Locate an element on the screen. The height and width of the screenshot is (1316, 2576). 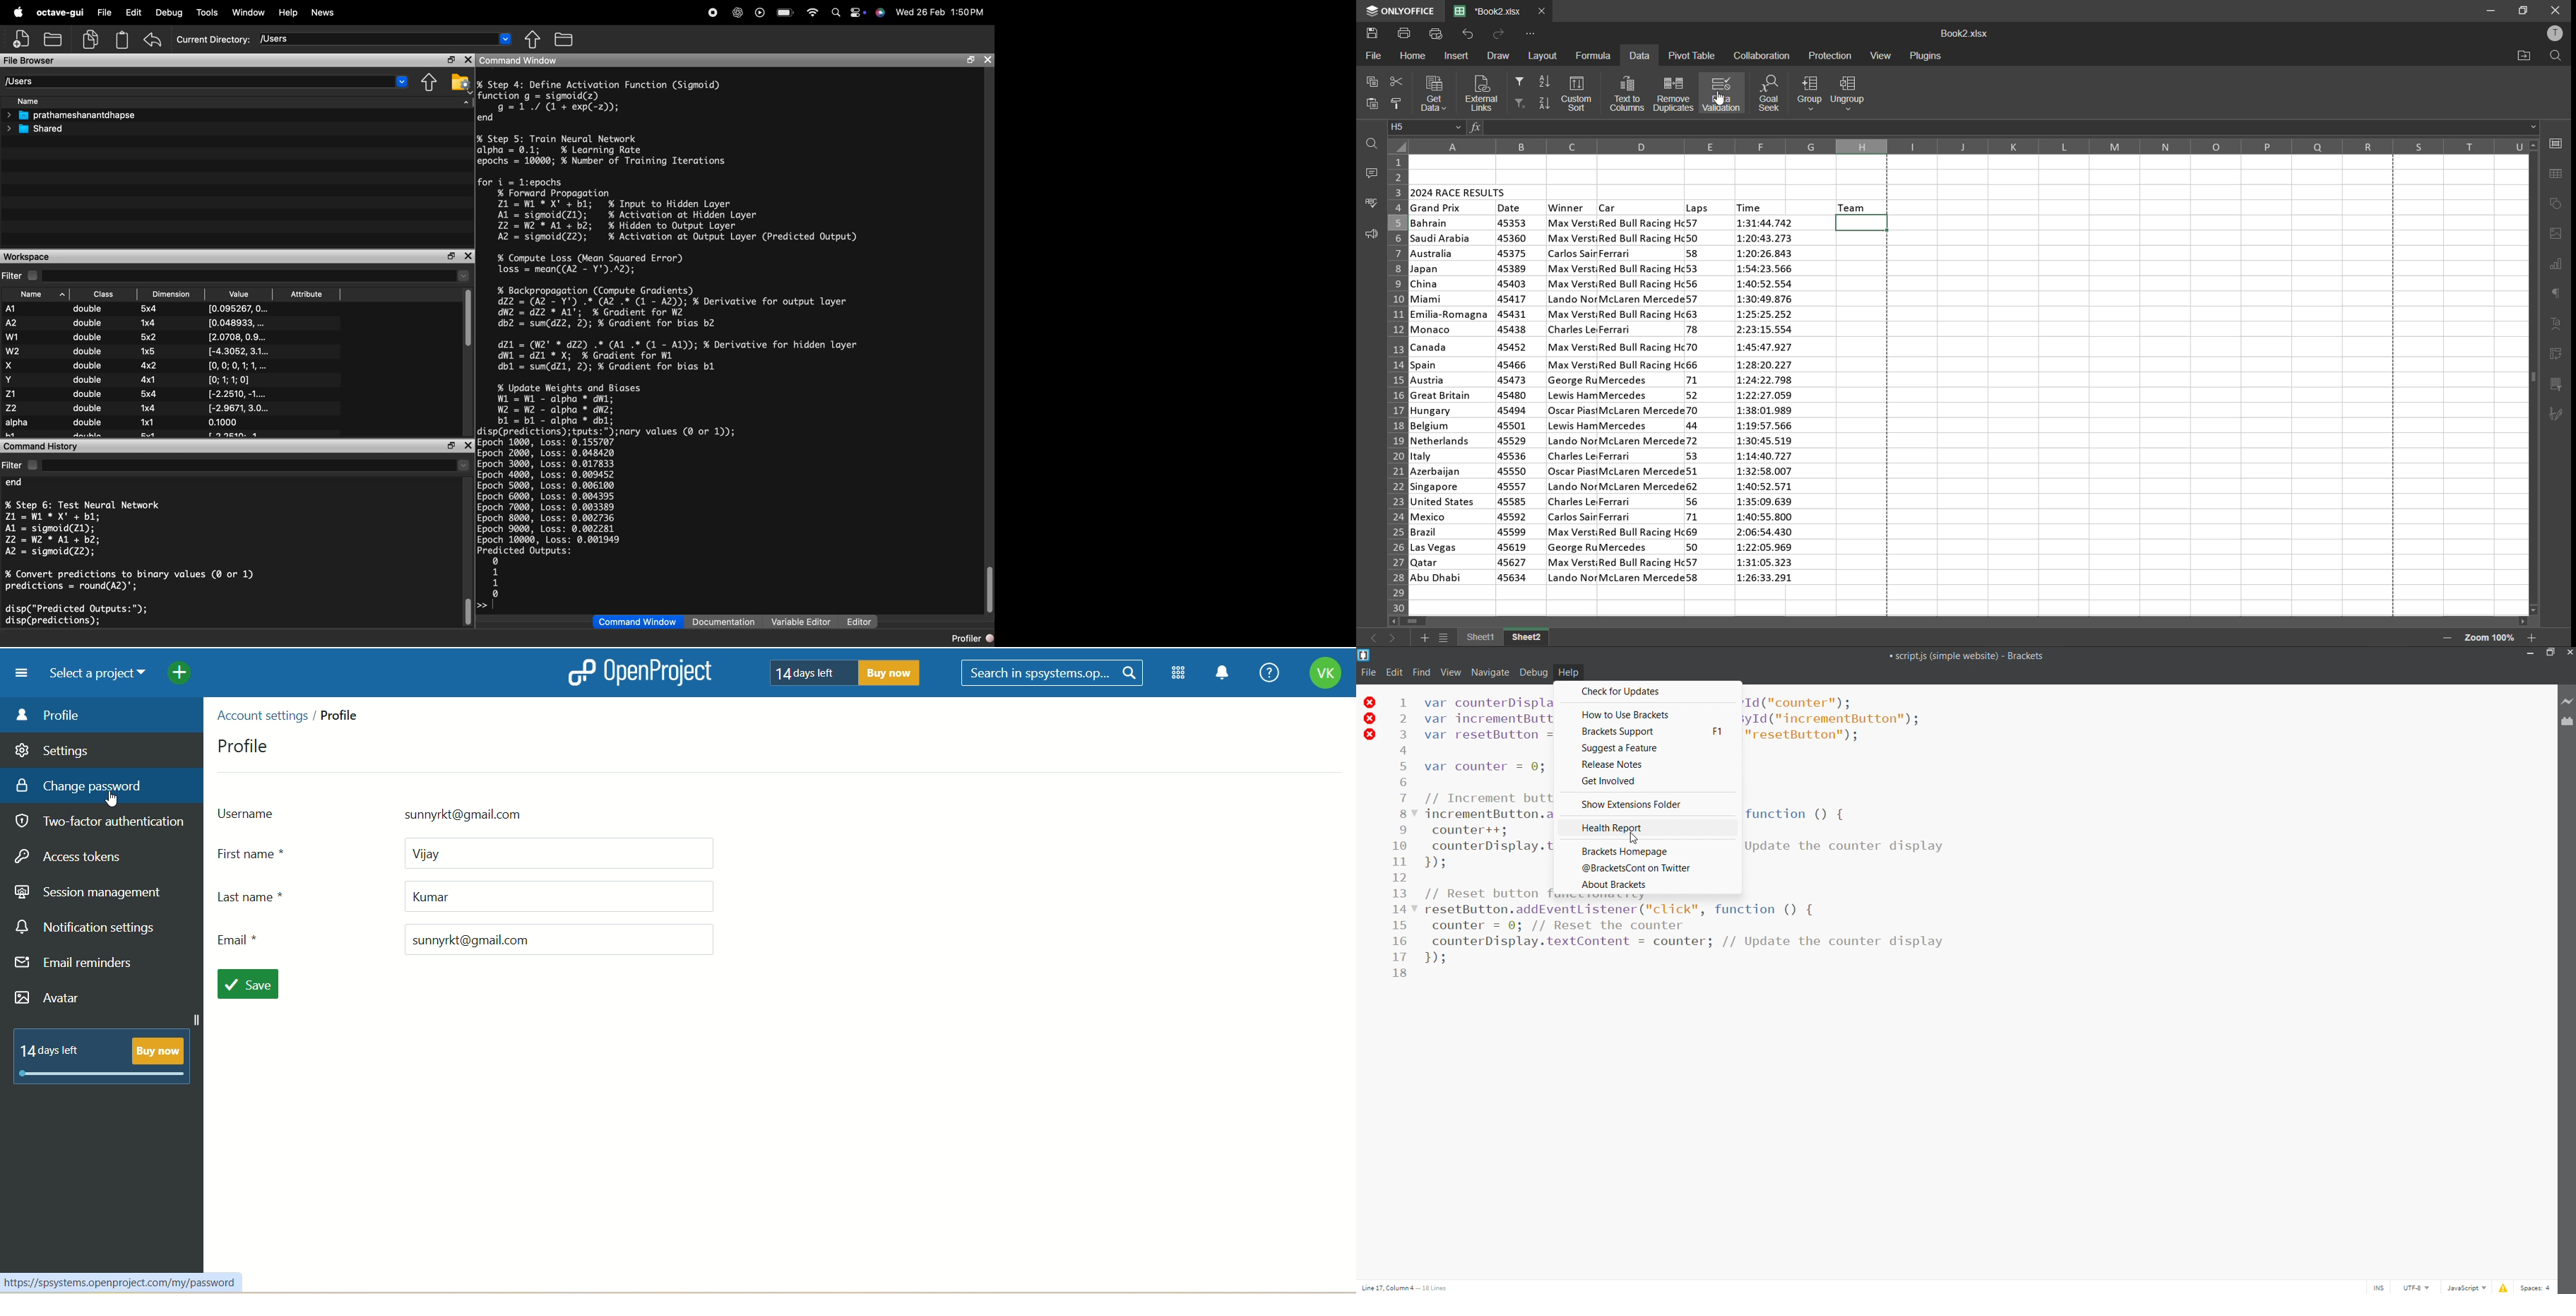
find is located at coordinates (1374, 143).